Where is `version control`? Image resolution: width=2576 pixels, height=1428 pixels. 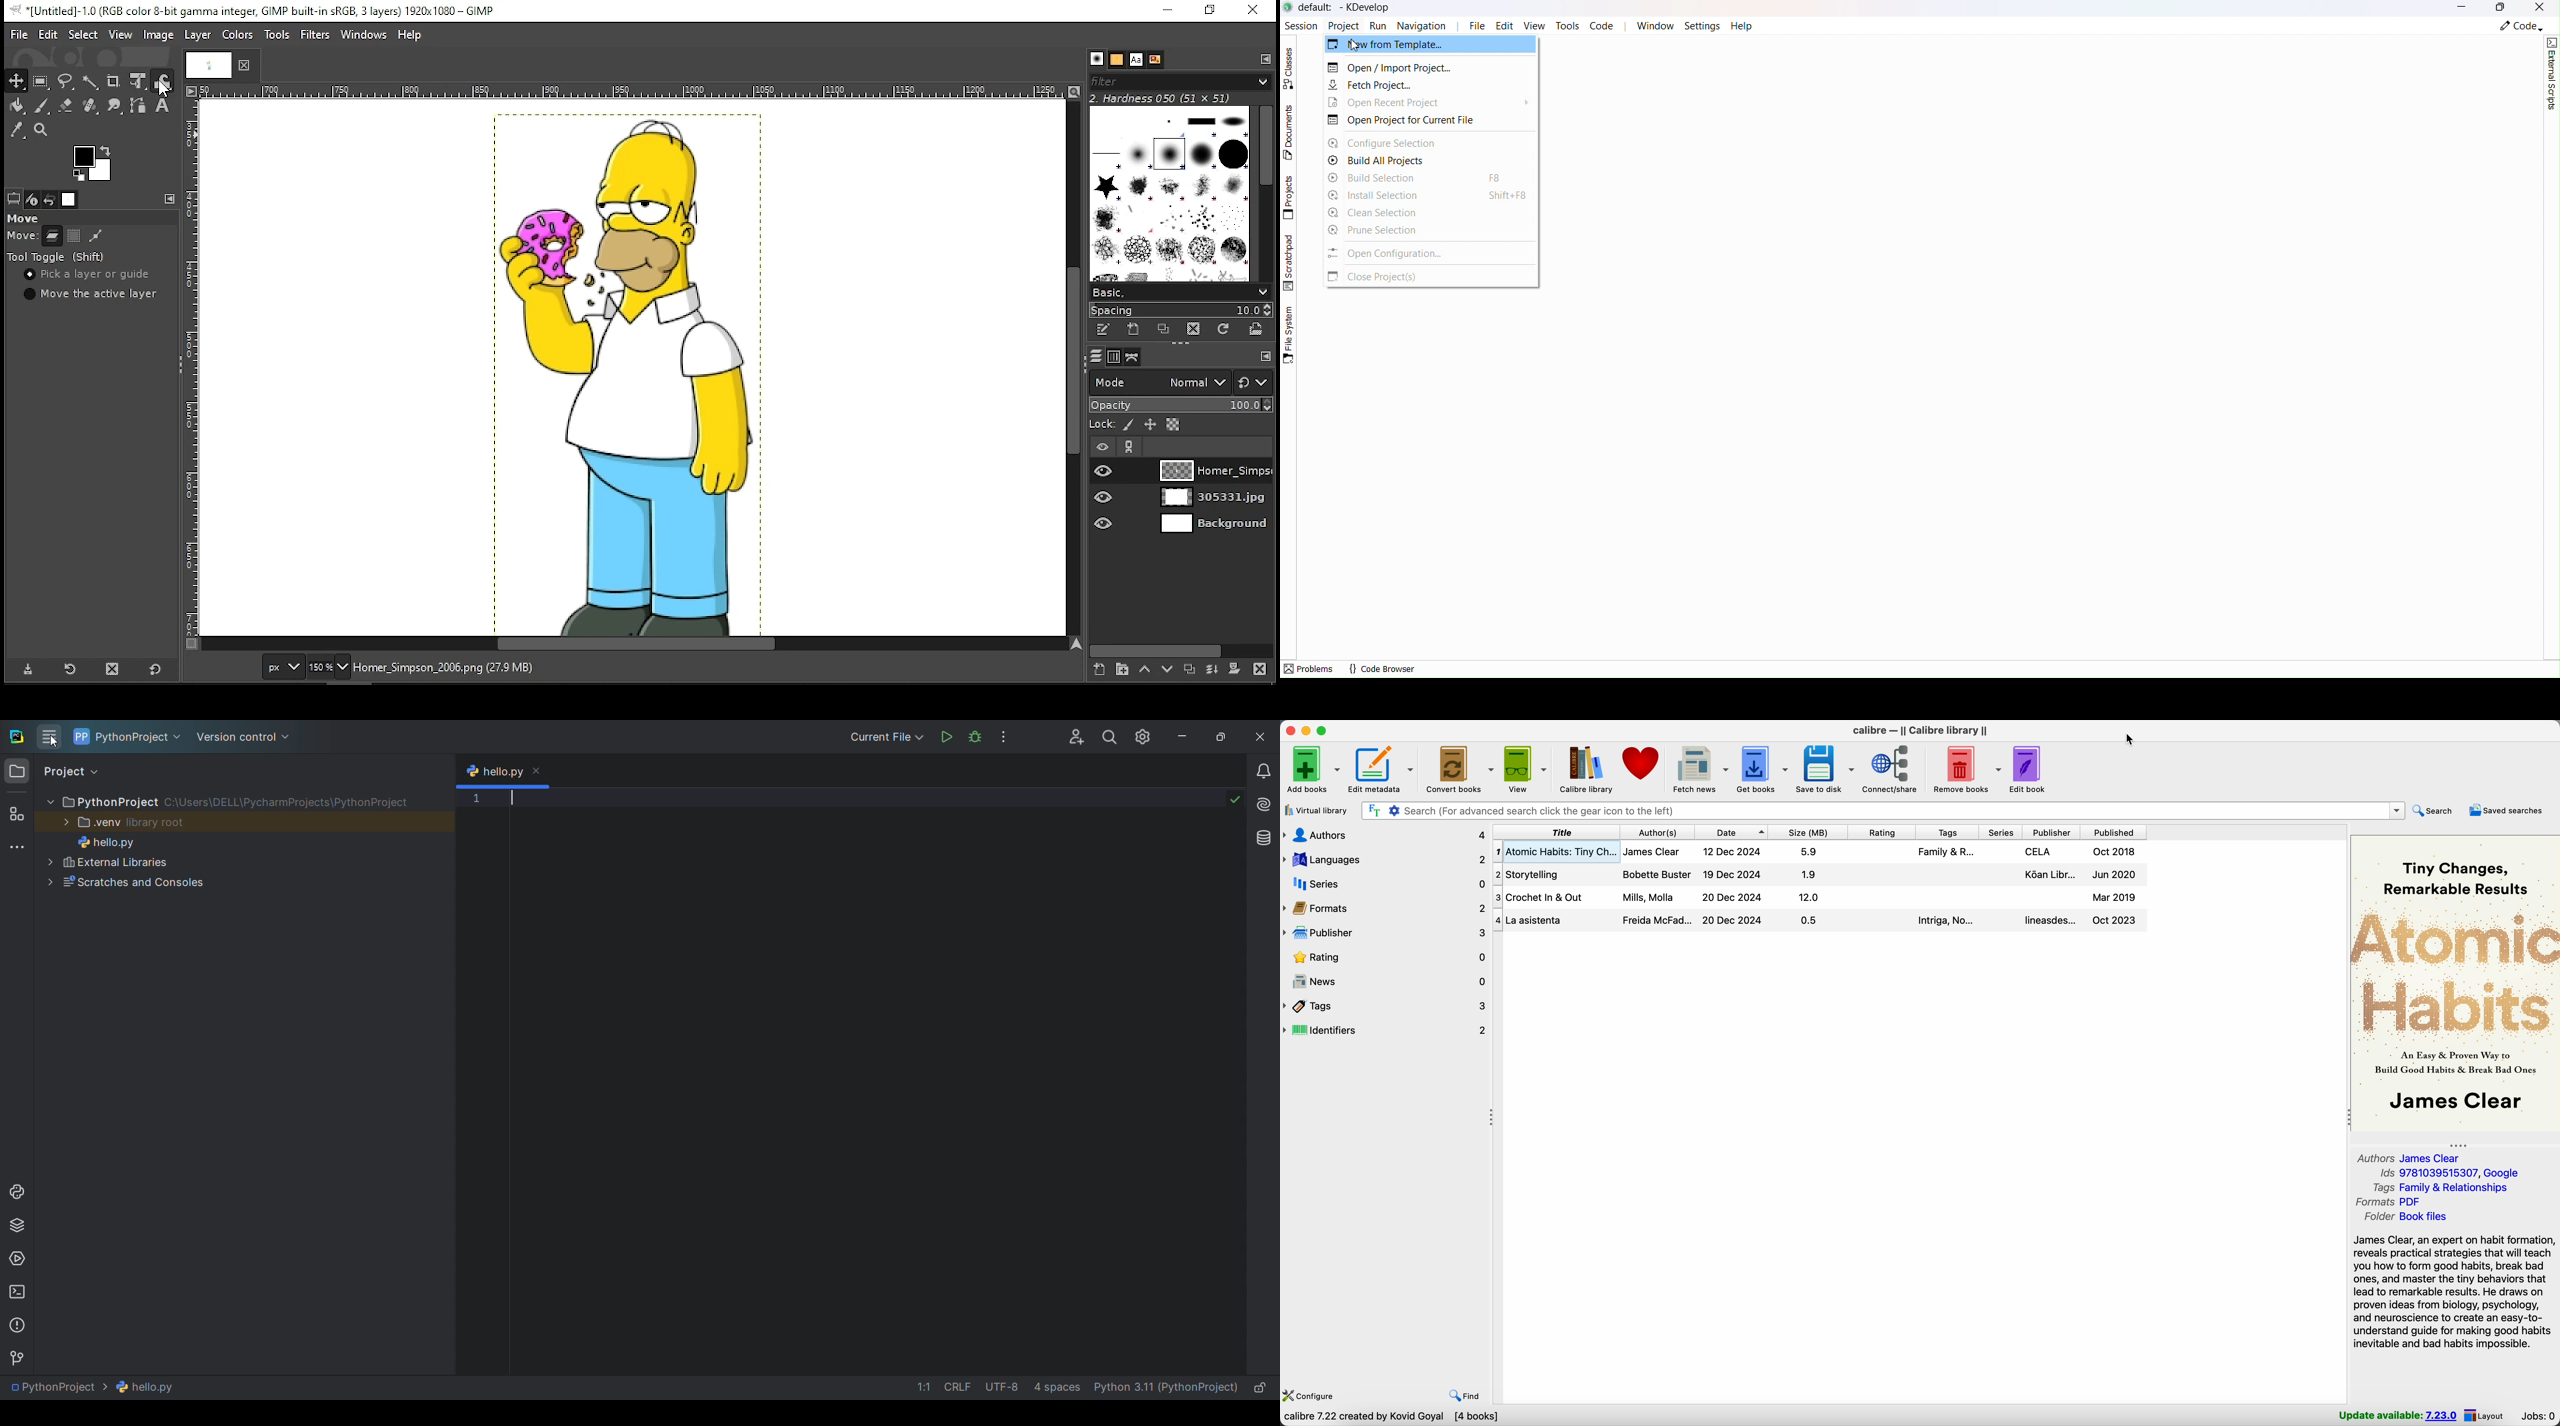
version control is located at coordinates (244, 737).